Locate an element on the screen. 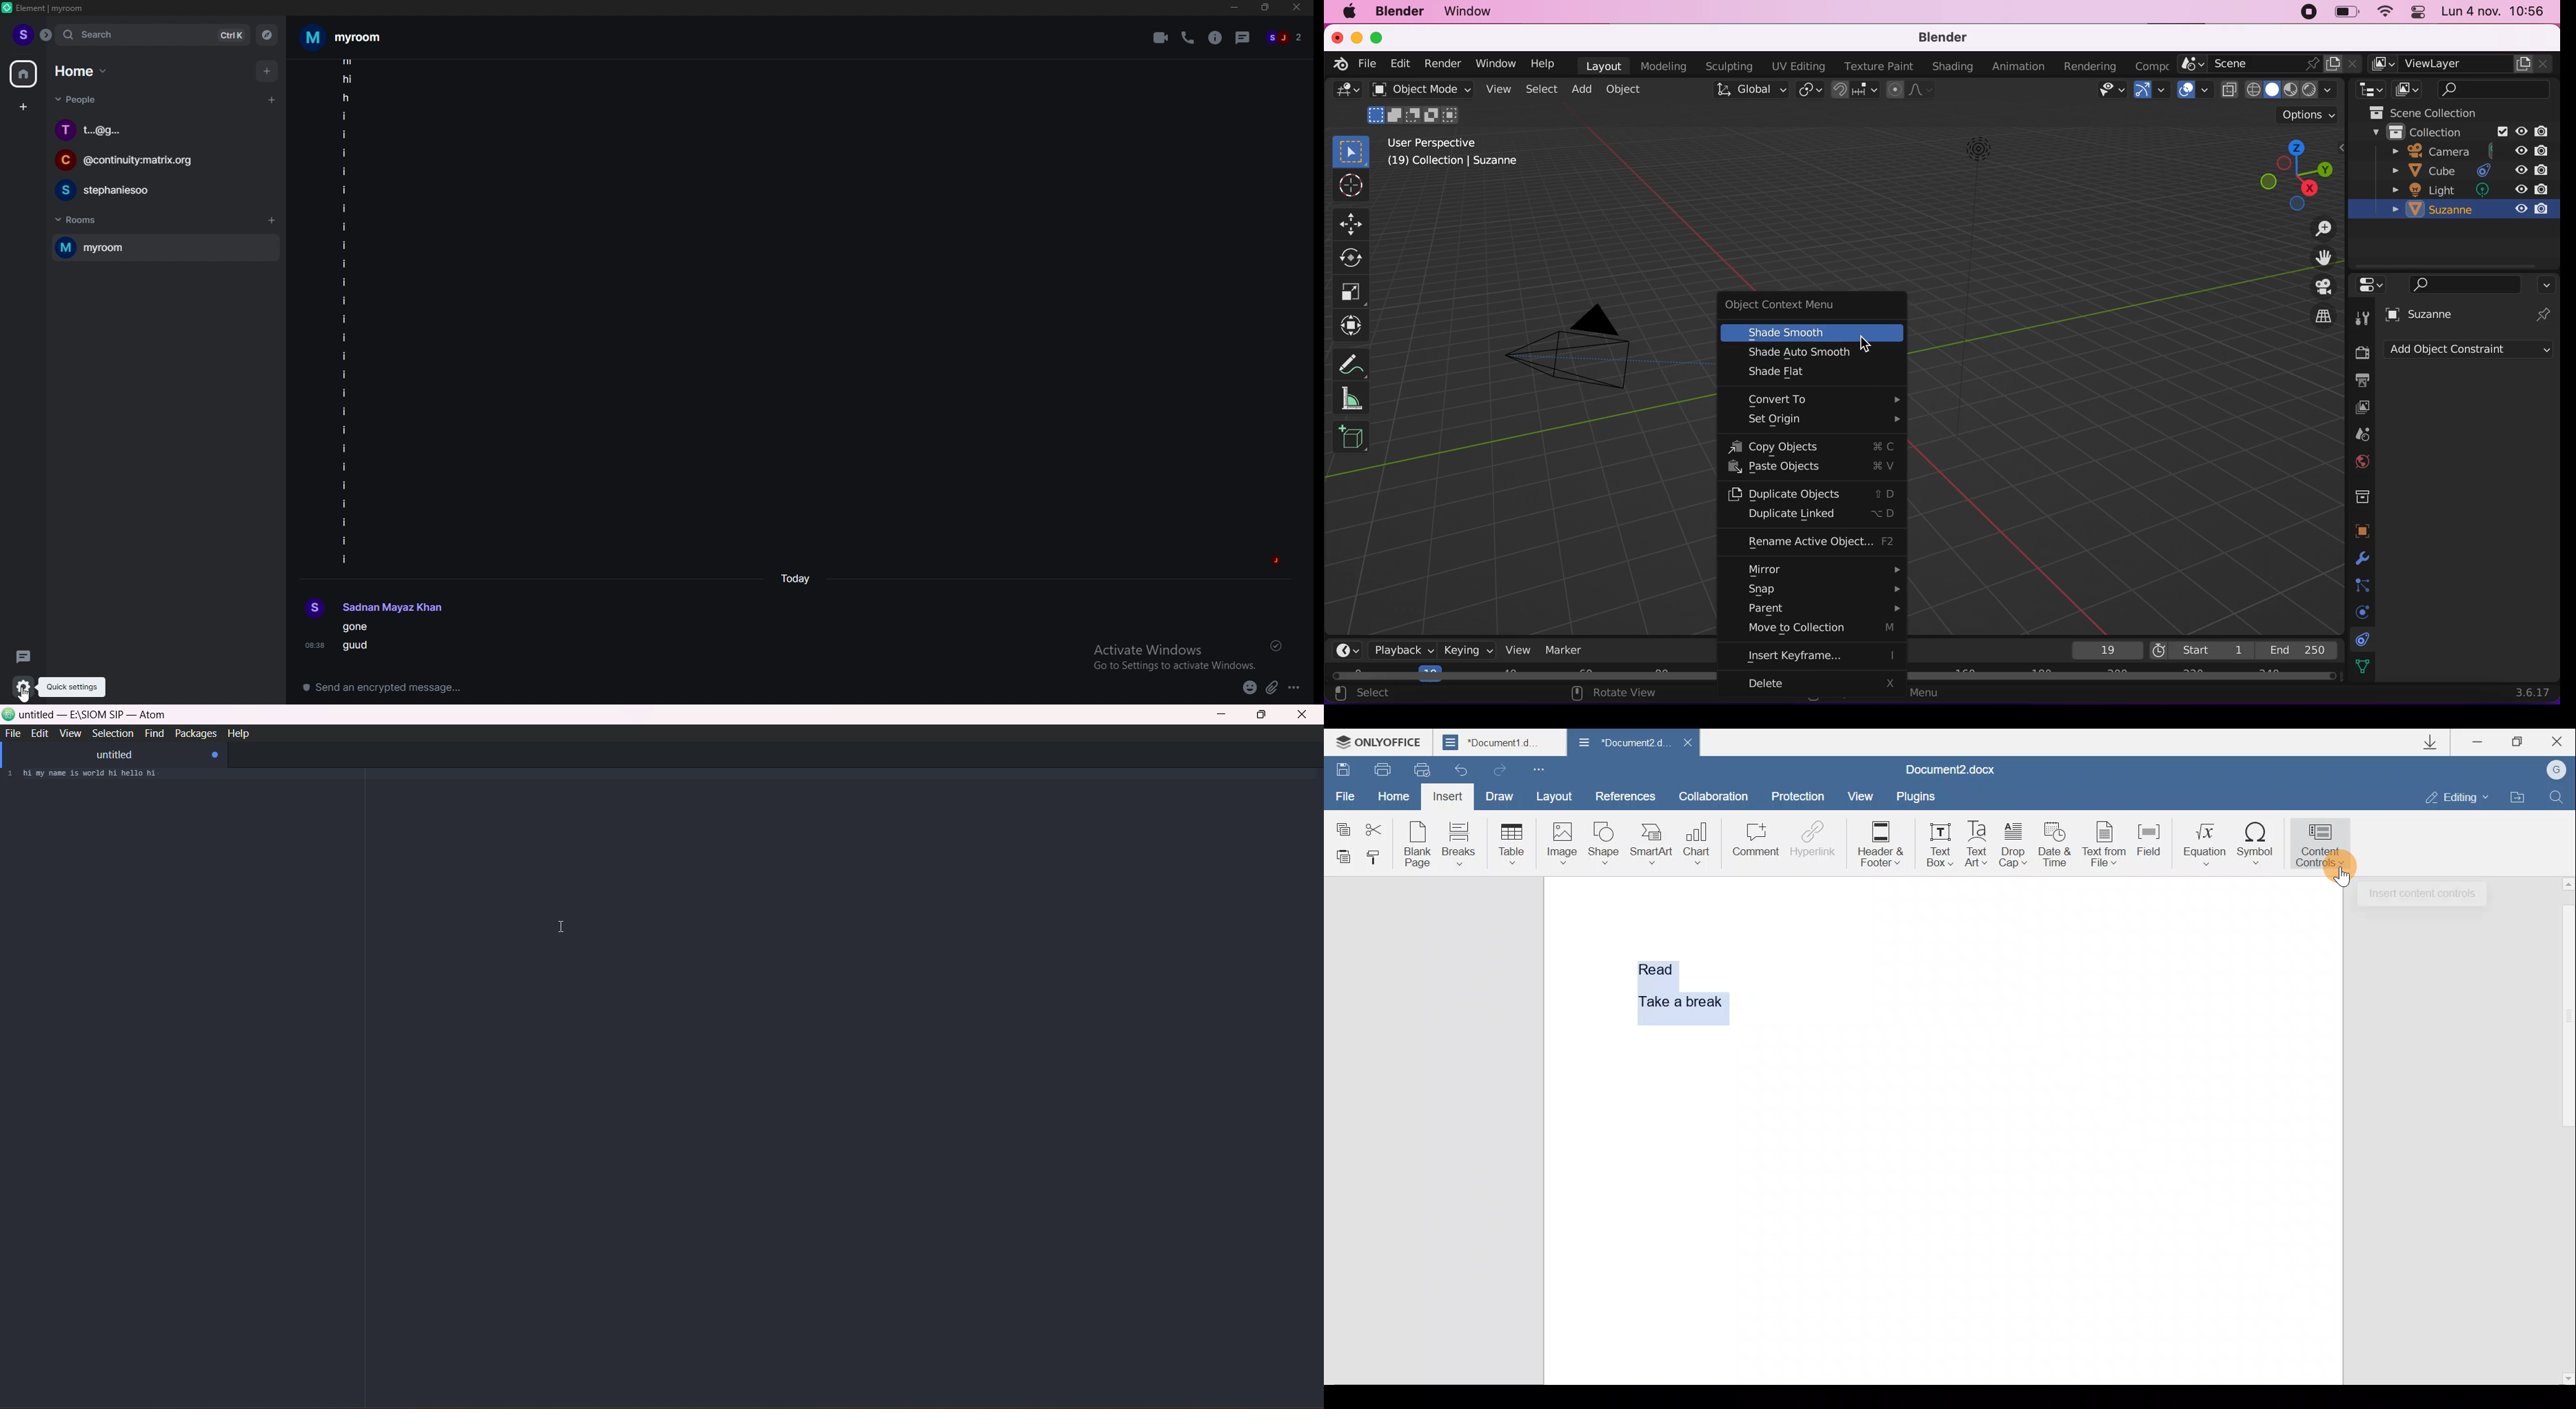  constraints is located at coordinates (2363, 637).